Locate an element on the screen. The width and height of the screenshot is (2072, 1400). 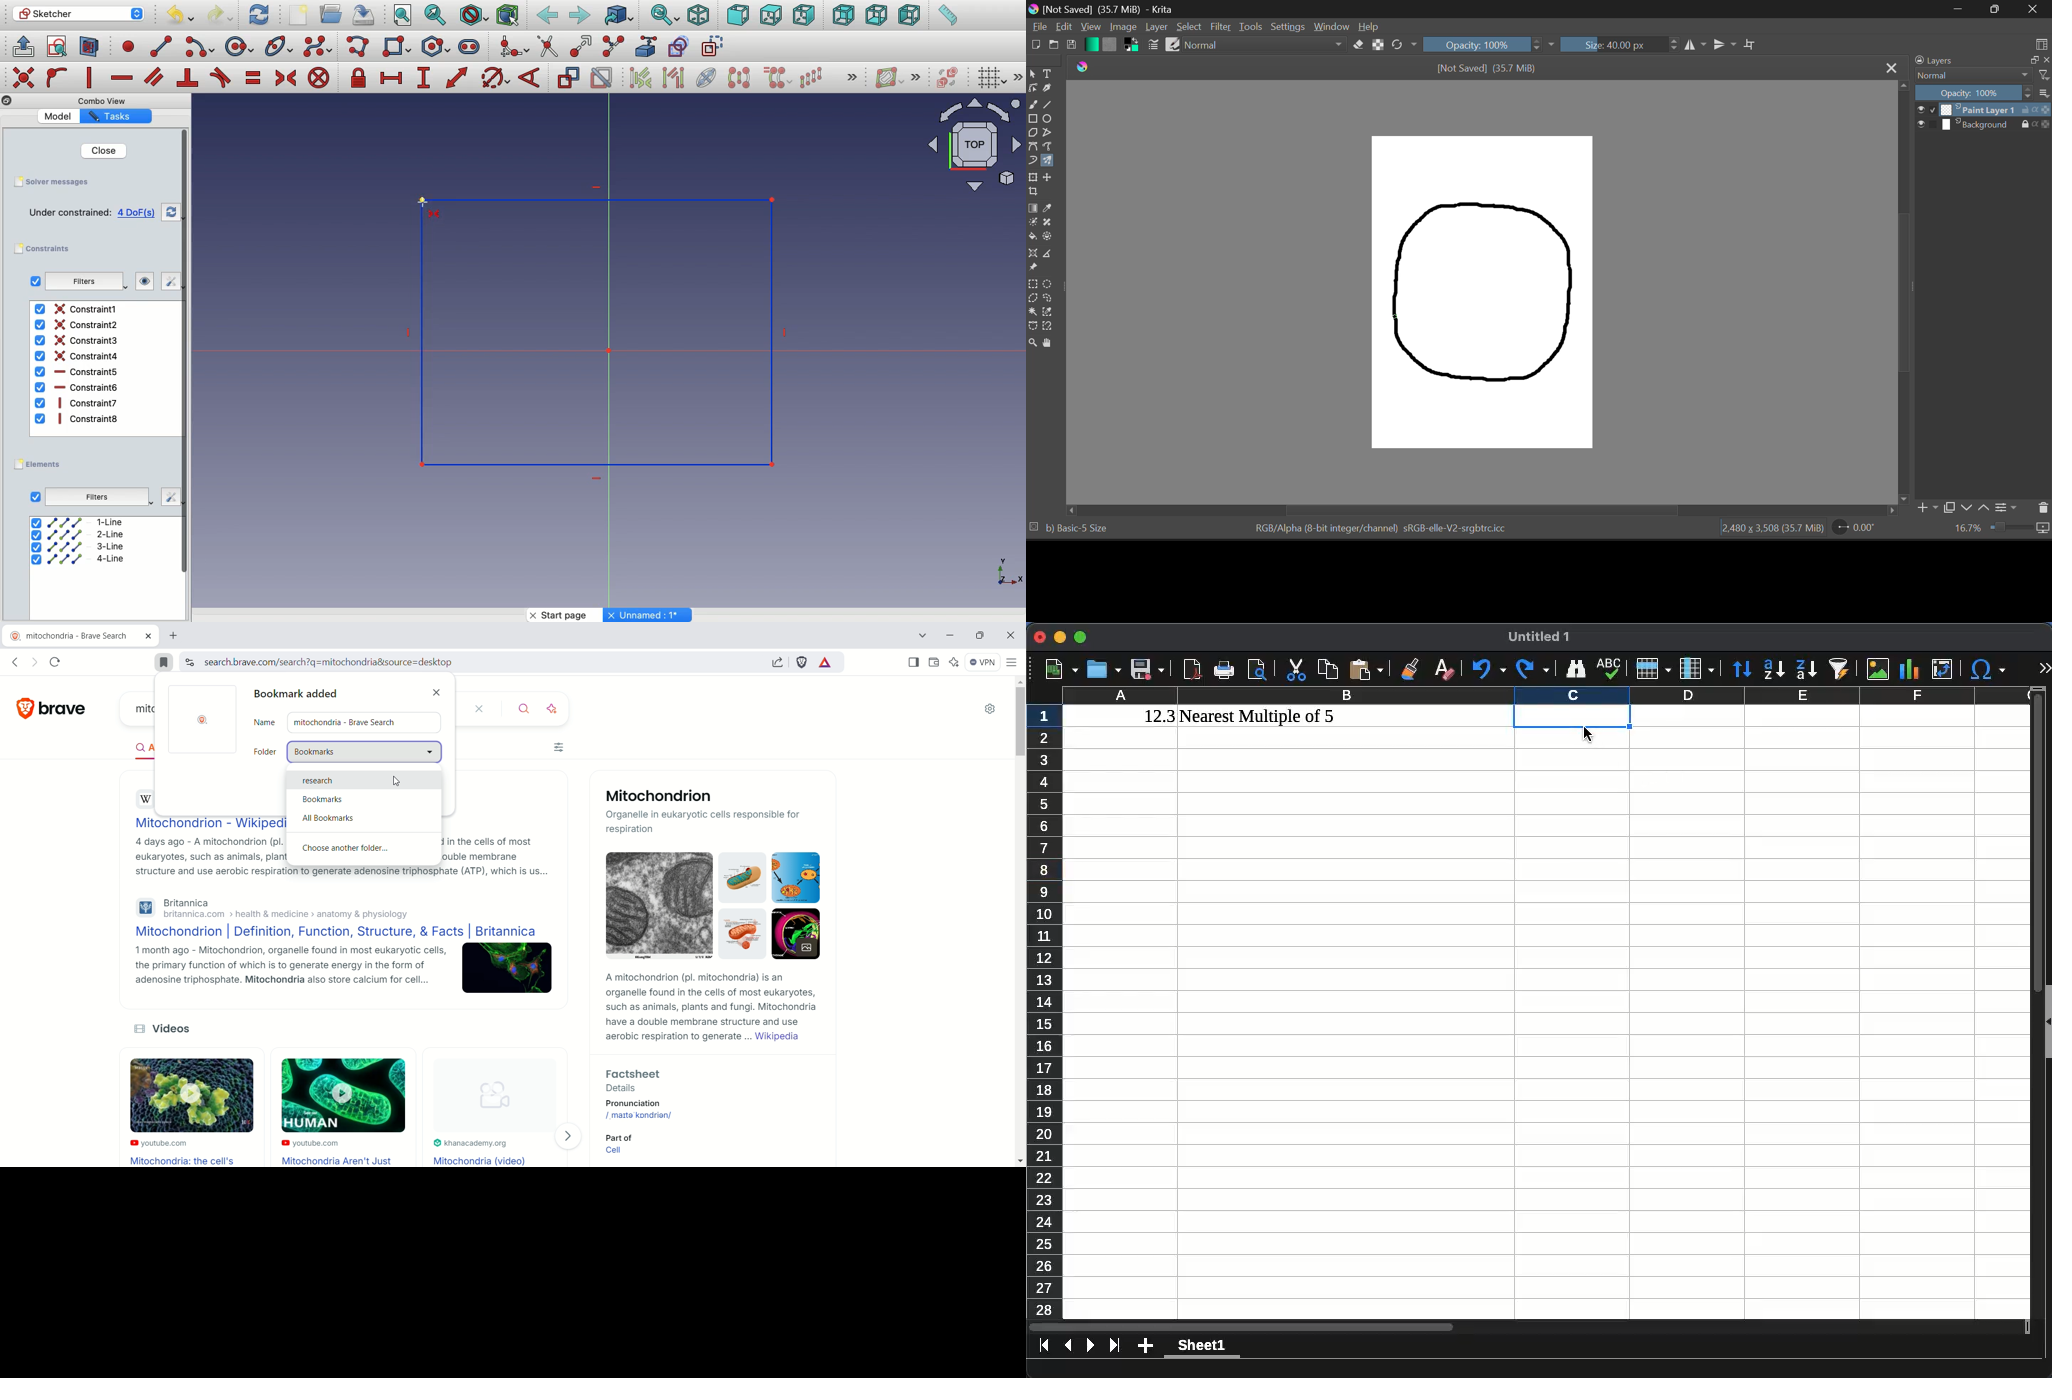
minimize is located at coordinates (1059, 636).